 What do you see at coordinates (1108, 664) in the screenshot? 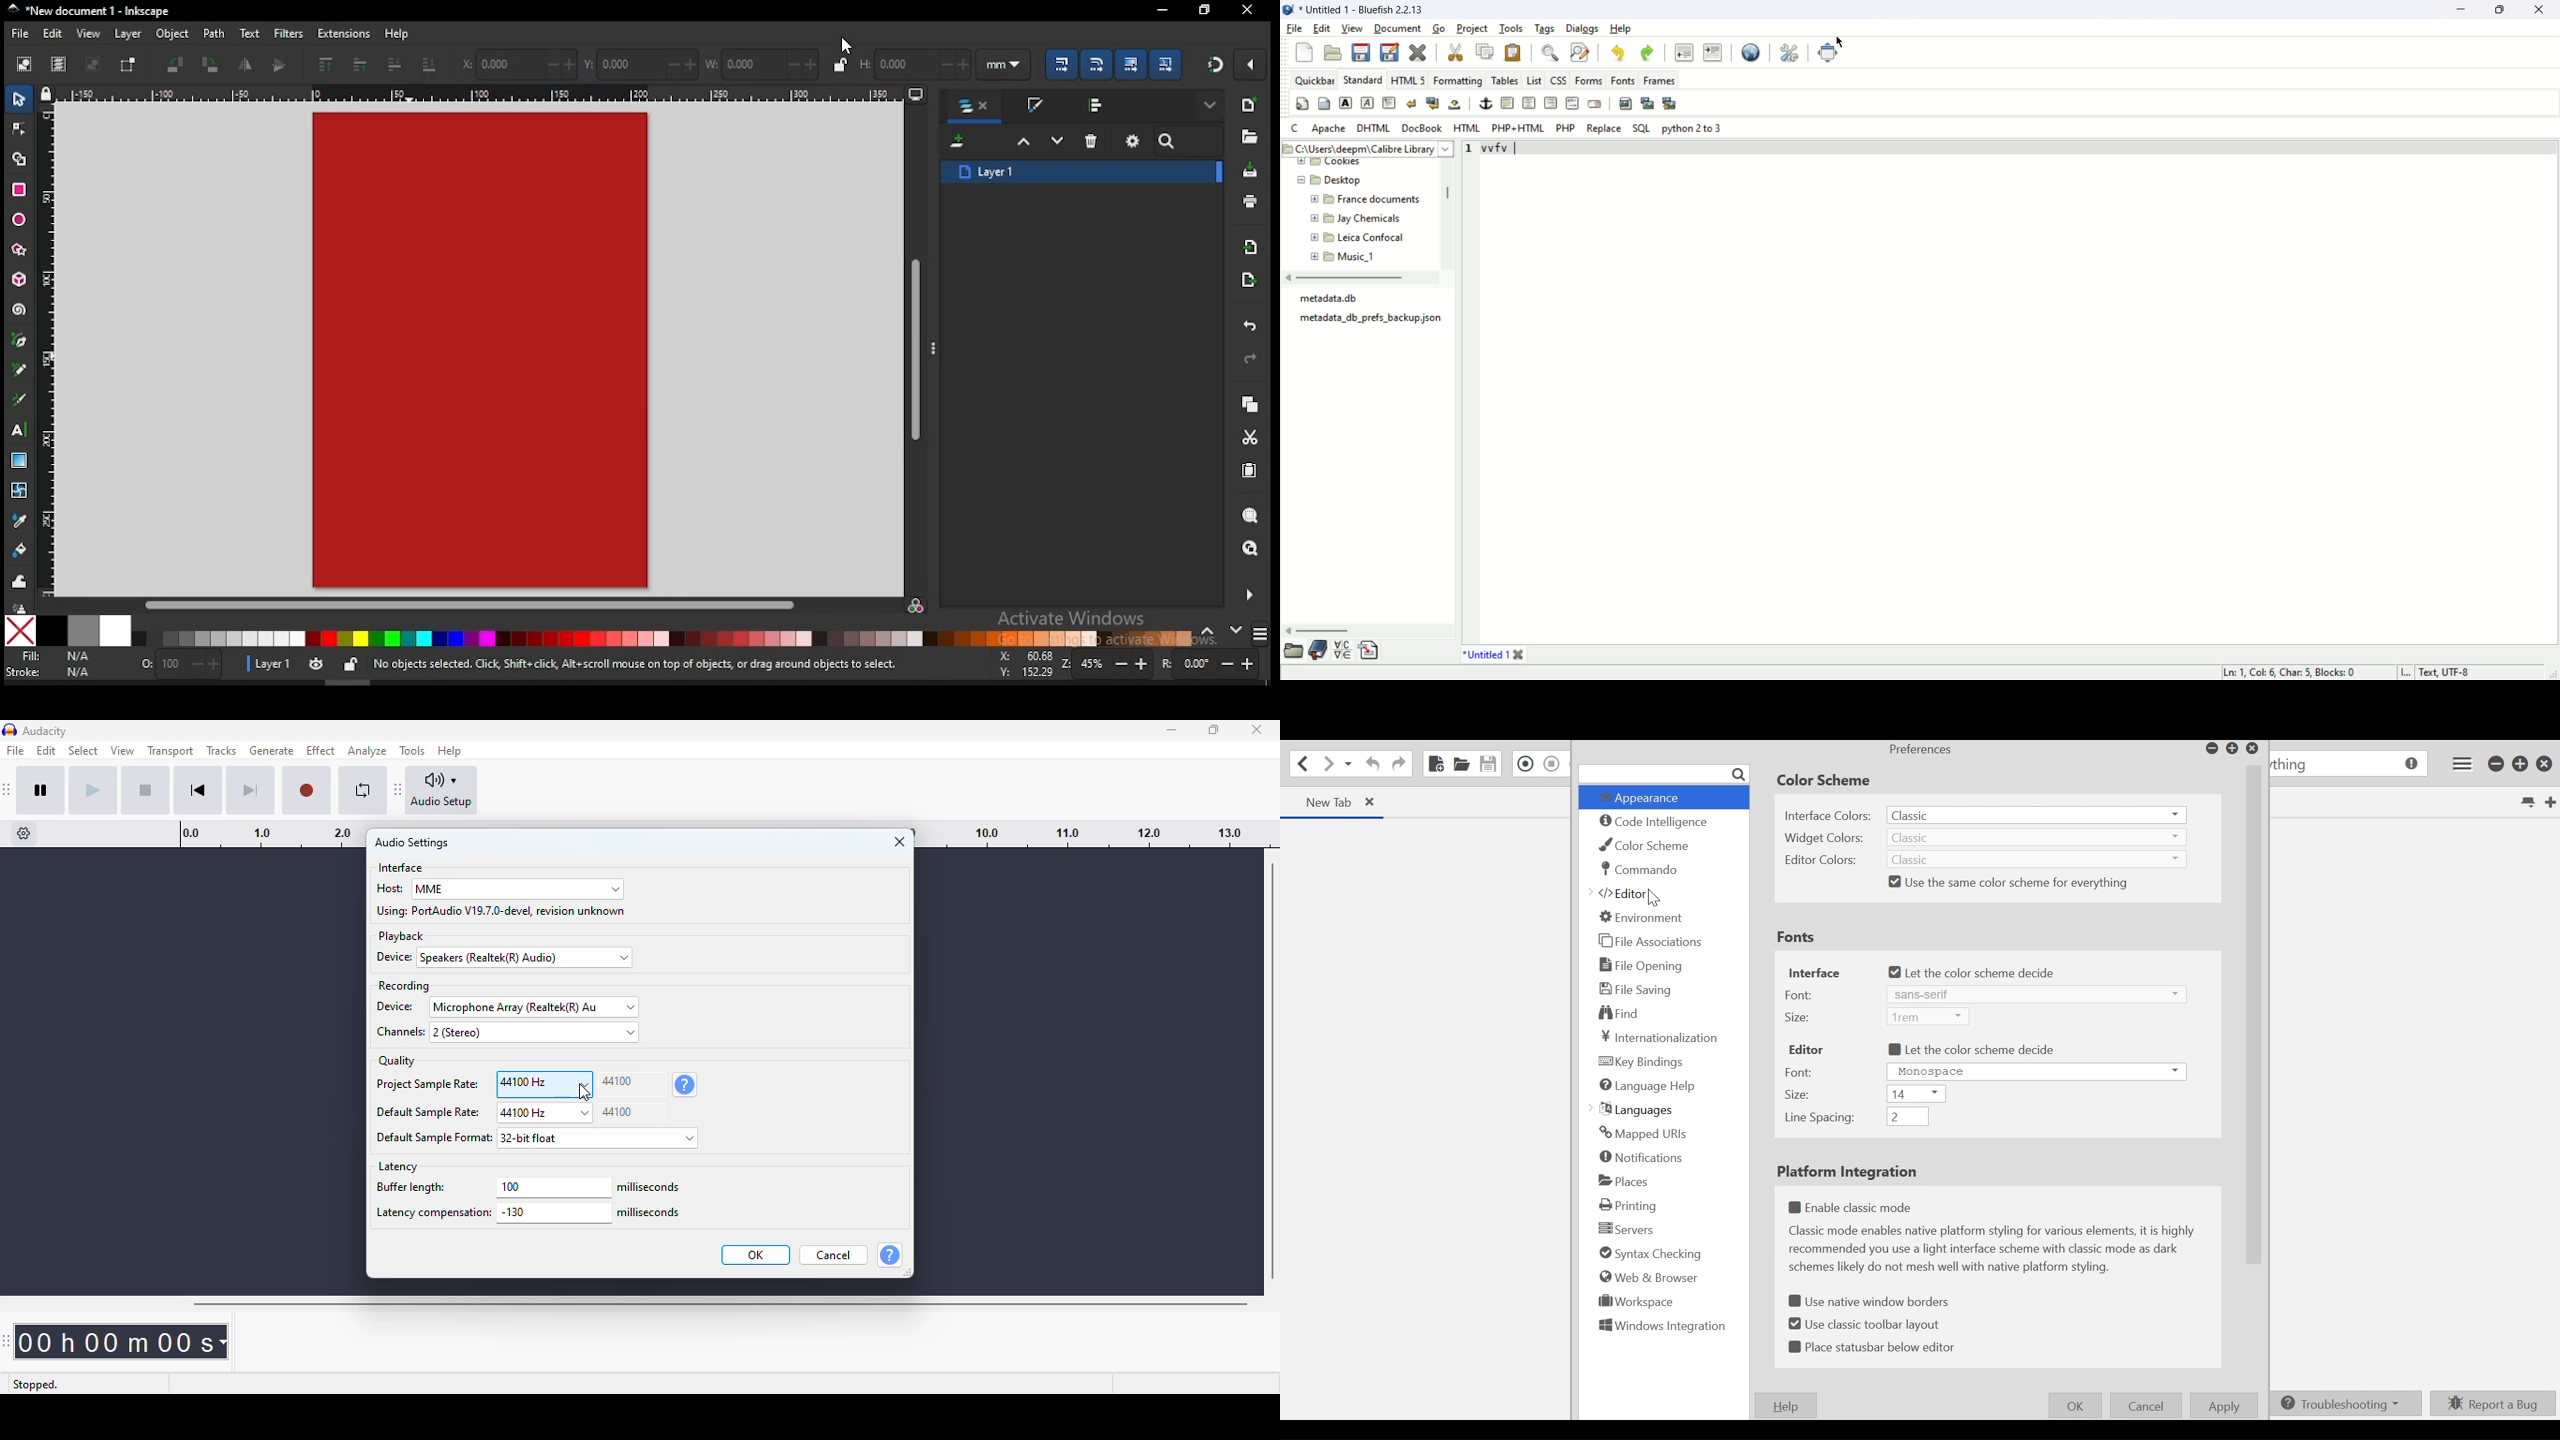
I see `zoom in/zoom out` at bounding box center [1108, 664].